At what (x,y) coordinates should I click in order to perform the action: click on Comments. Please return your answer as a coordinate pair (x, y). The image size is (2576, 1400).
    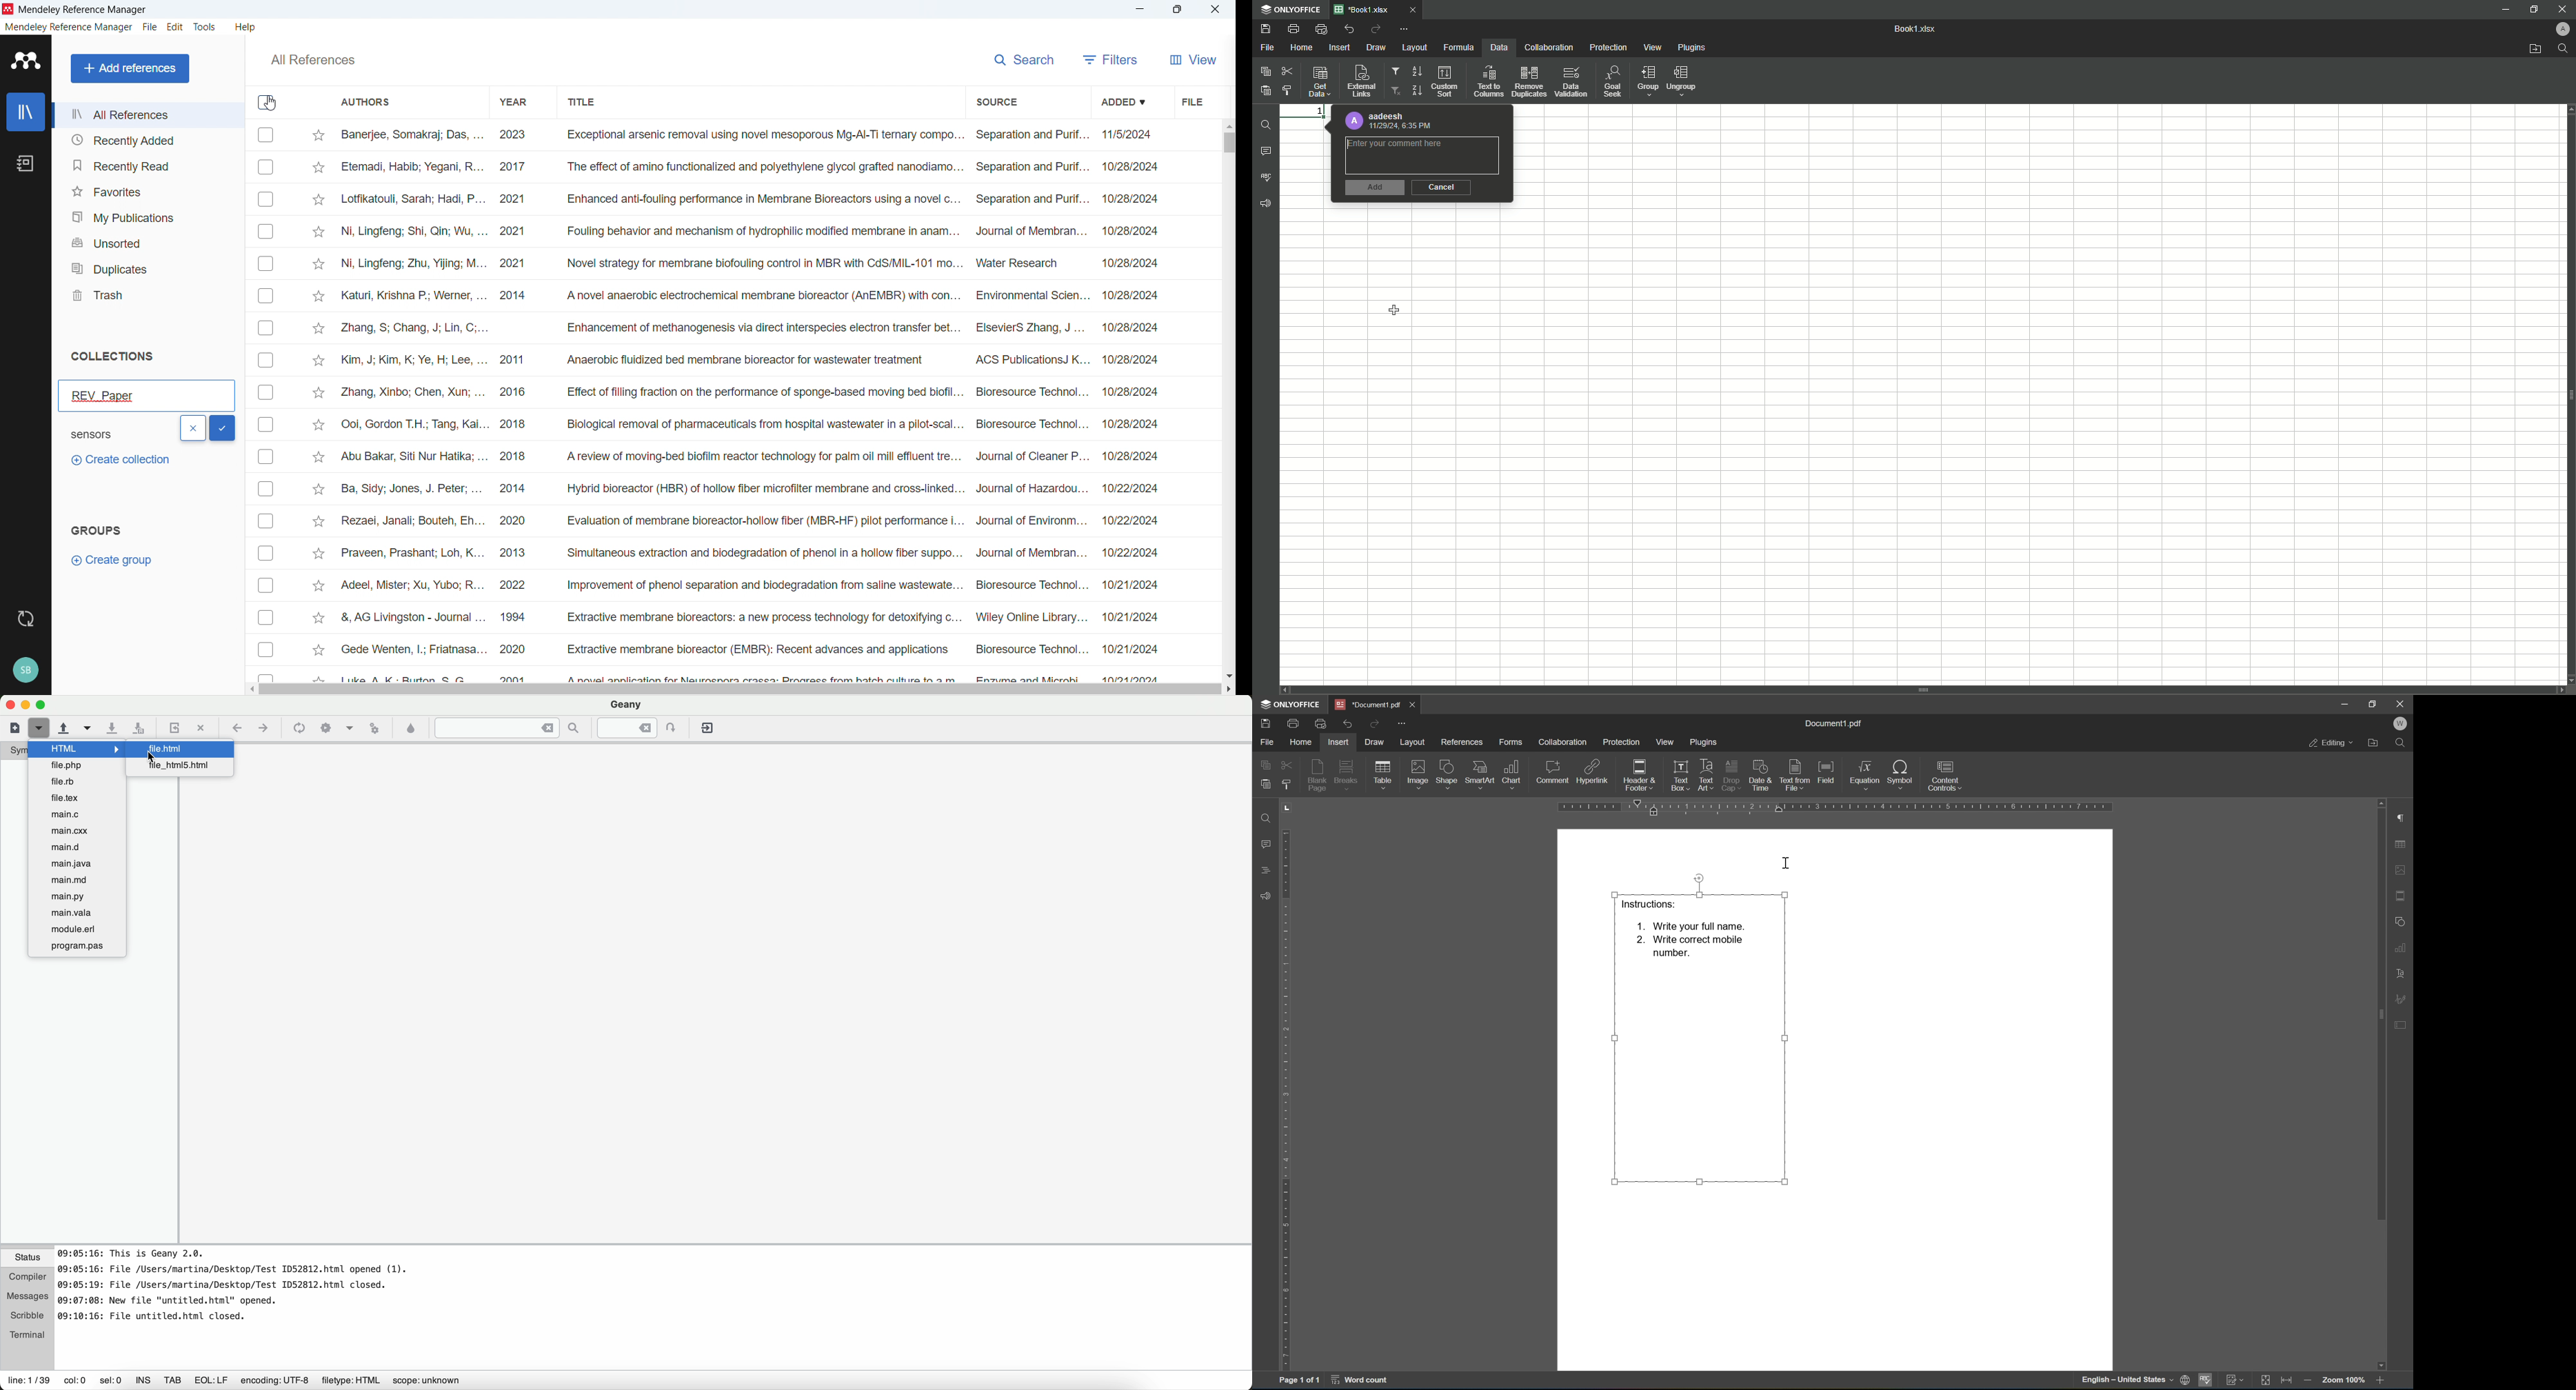
    Looking at the image, I should click on (1268, 844).